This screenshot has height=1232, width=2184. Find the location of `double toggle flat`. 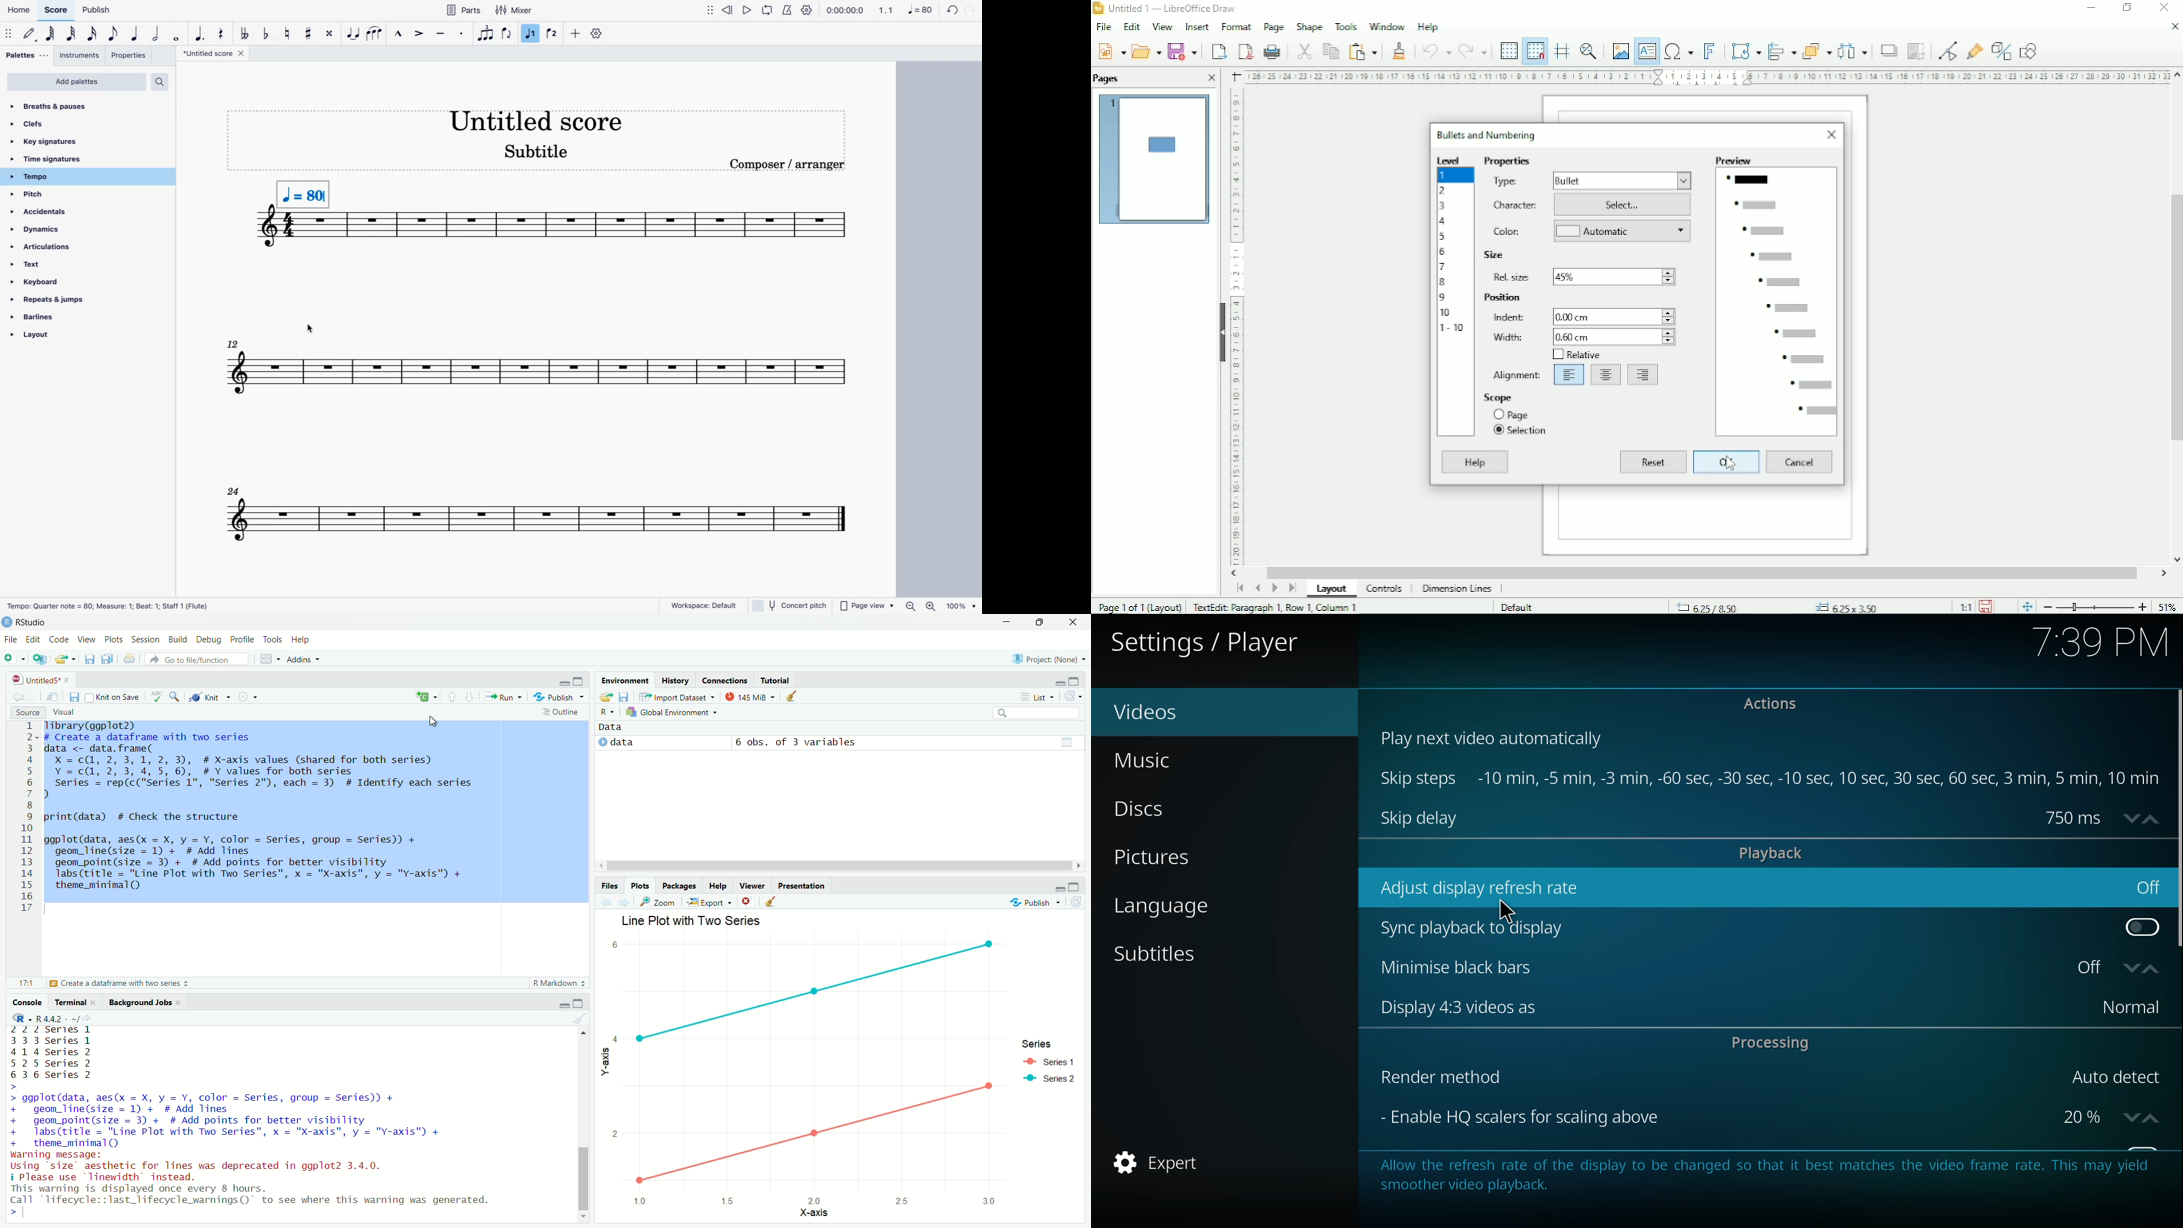

double toggle flat is located at coordinates (246, 34).